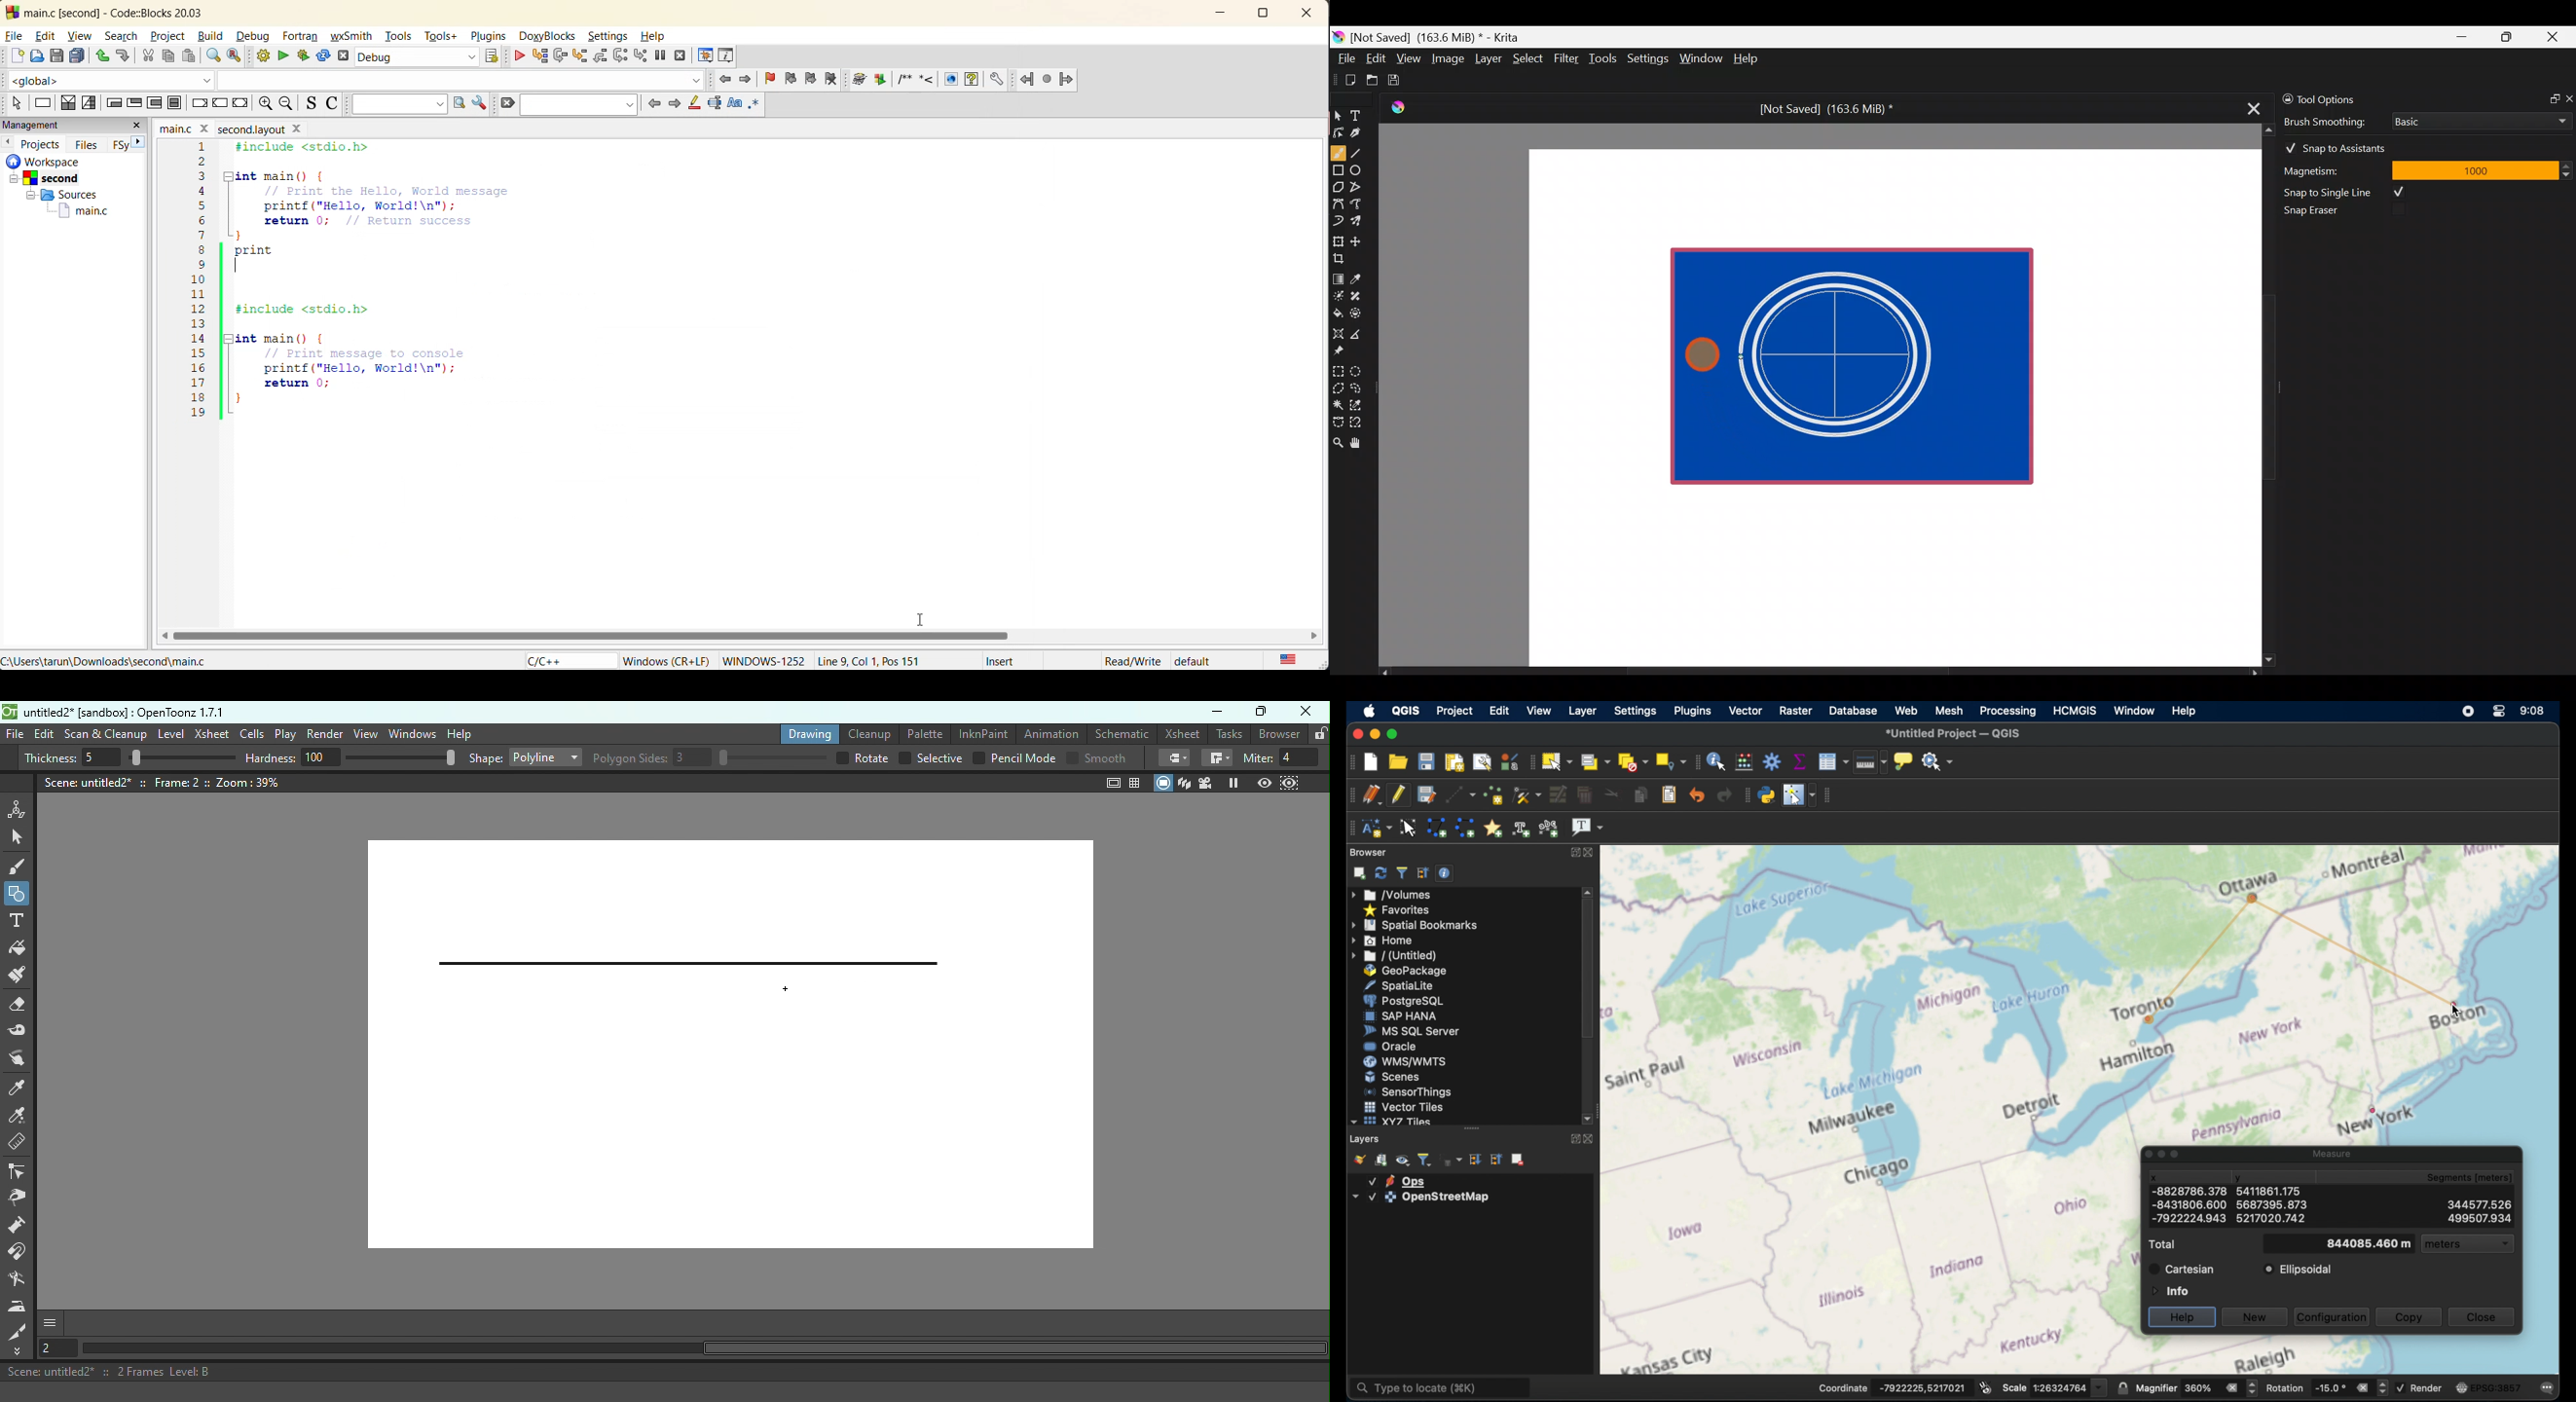  What do you see at coordinates (1372, 761) in the screenshot?
I see `new project` at bounding box center [1372, 761].